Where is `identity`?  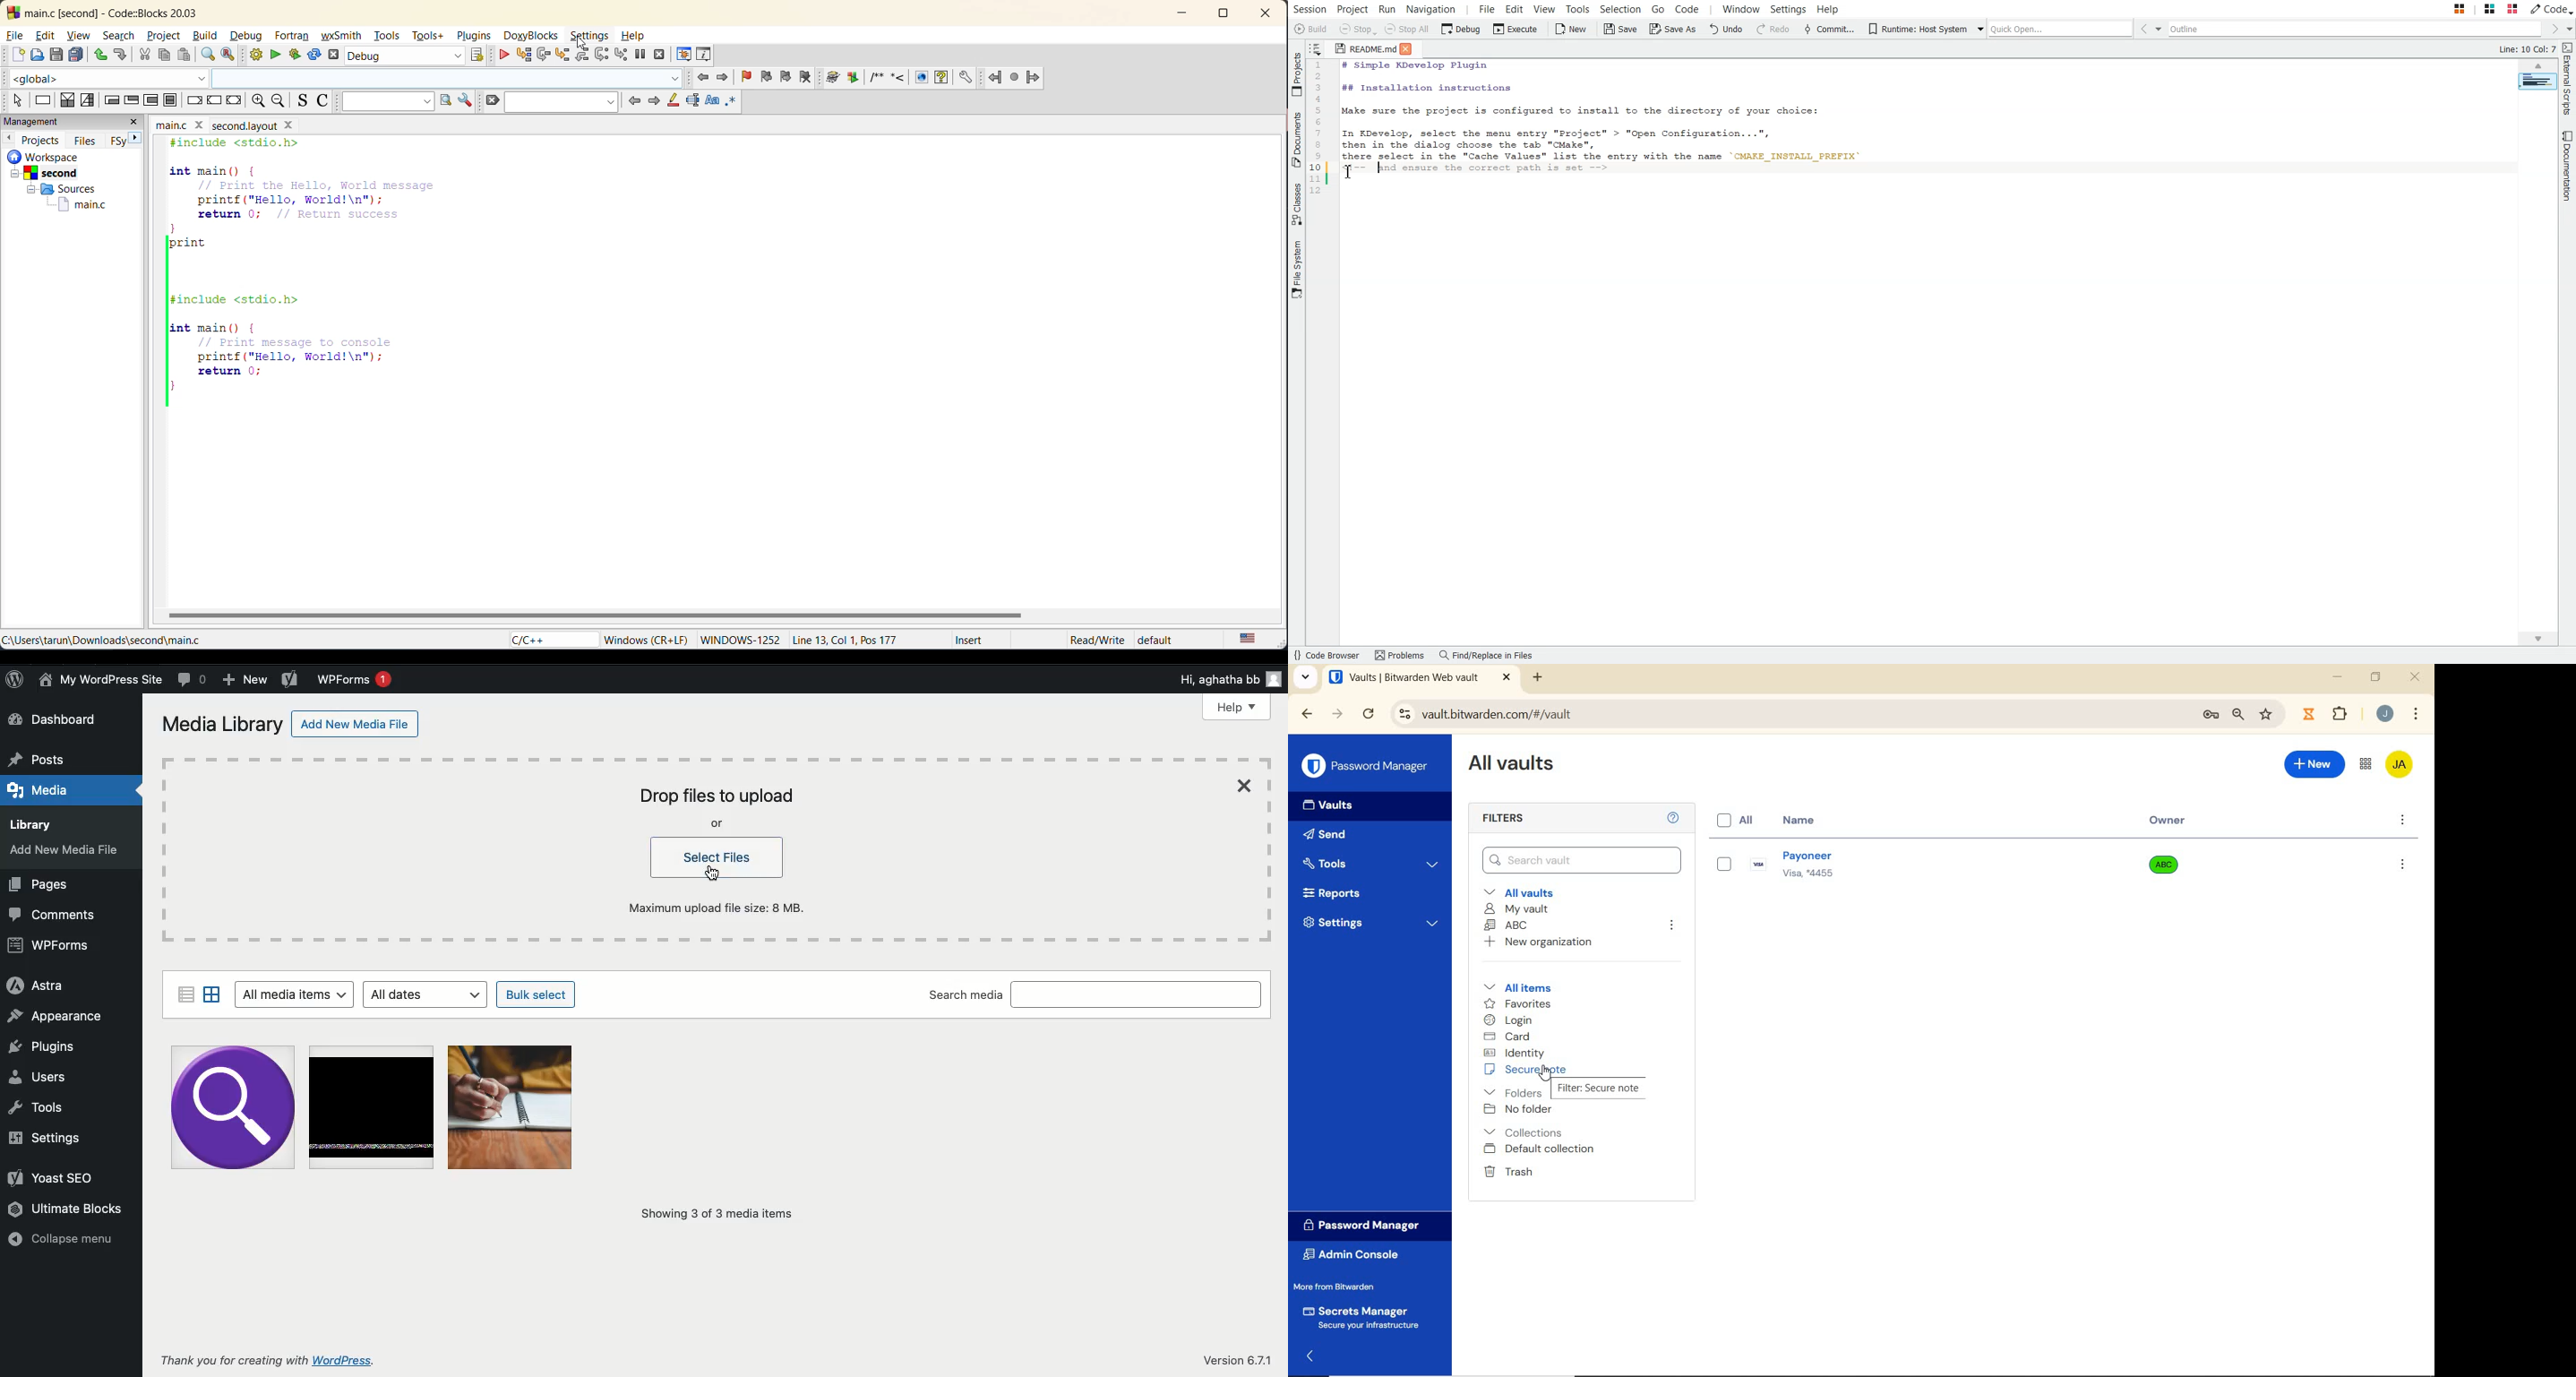
identity is located at coordinates (1514, 1052).